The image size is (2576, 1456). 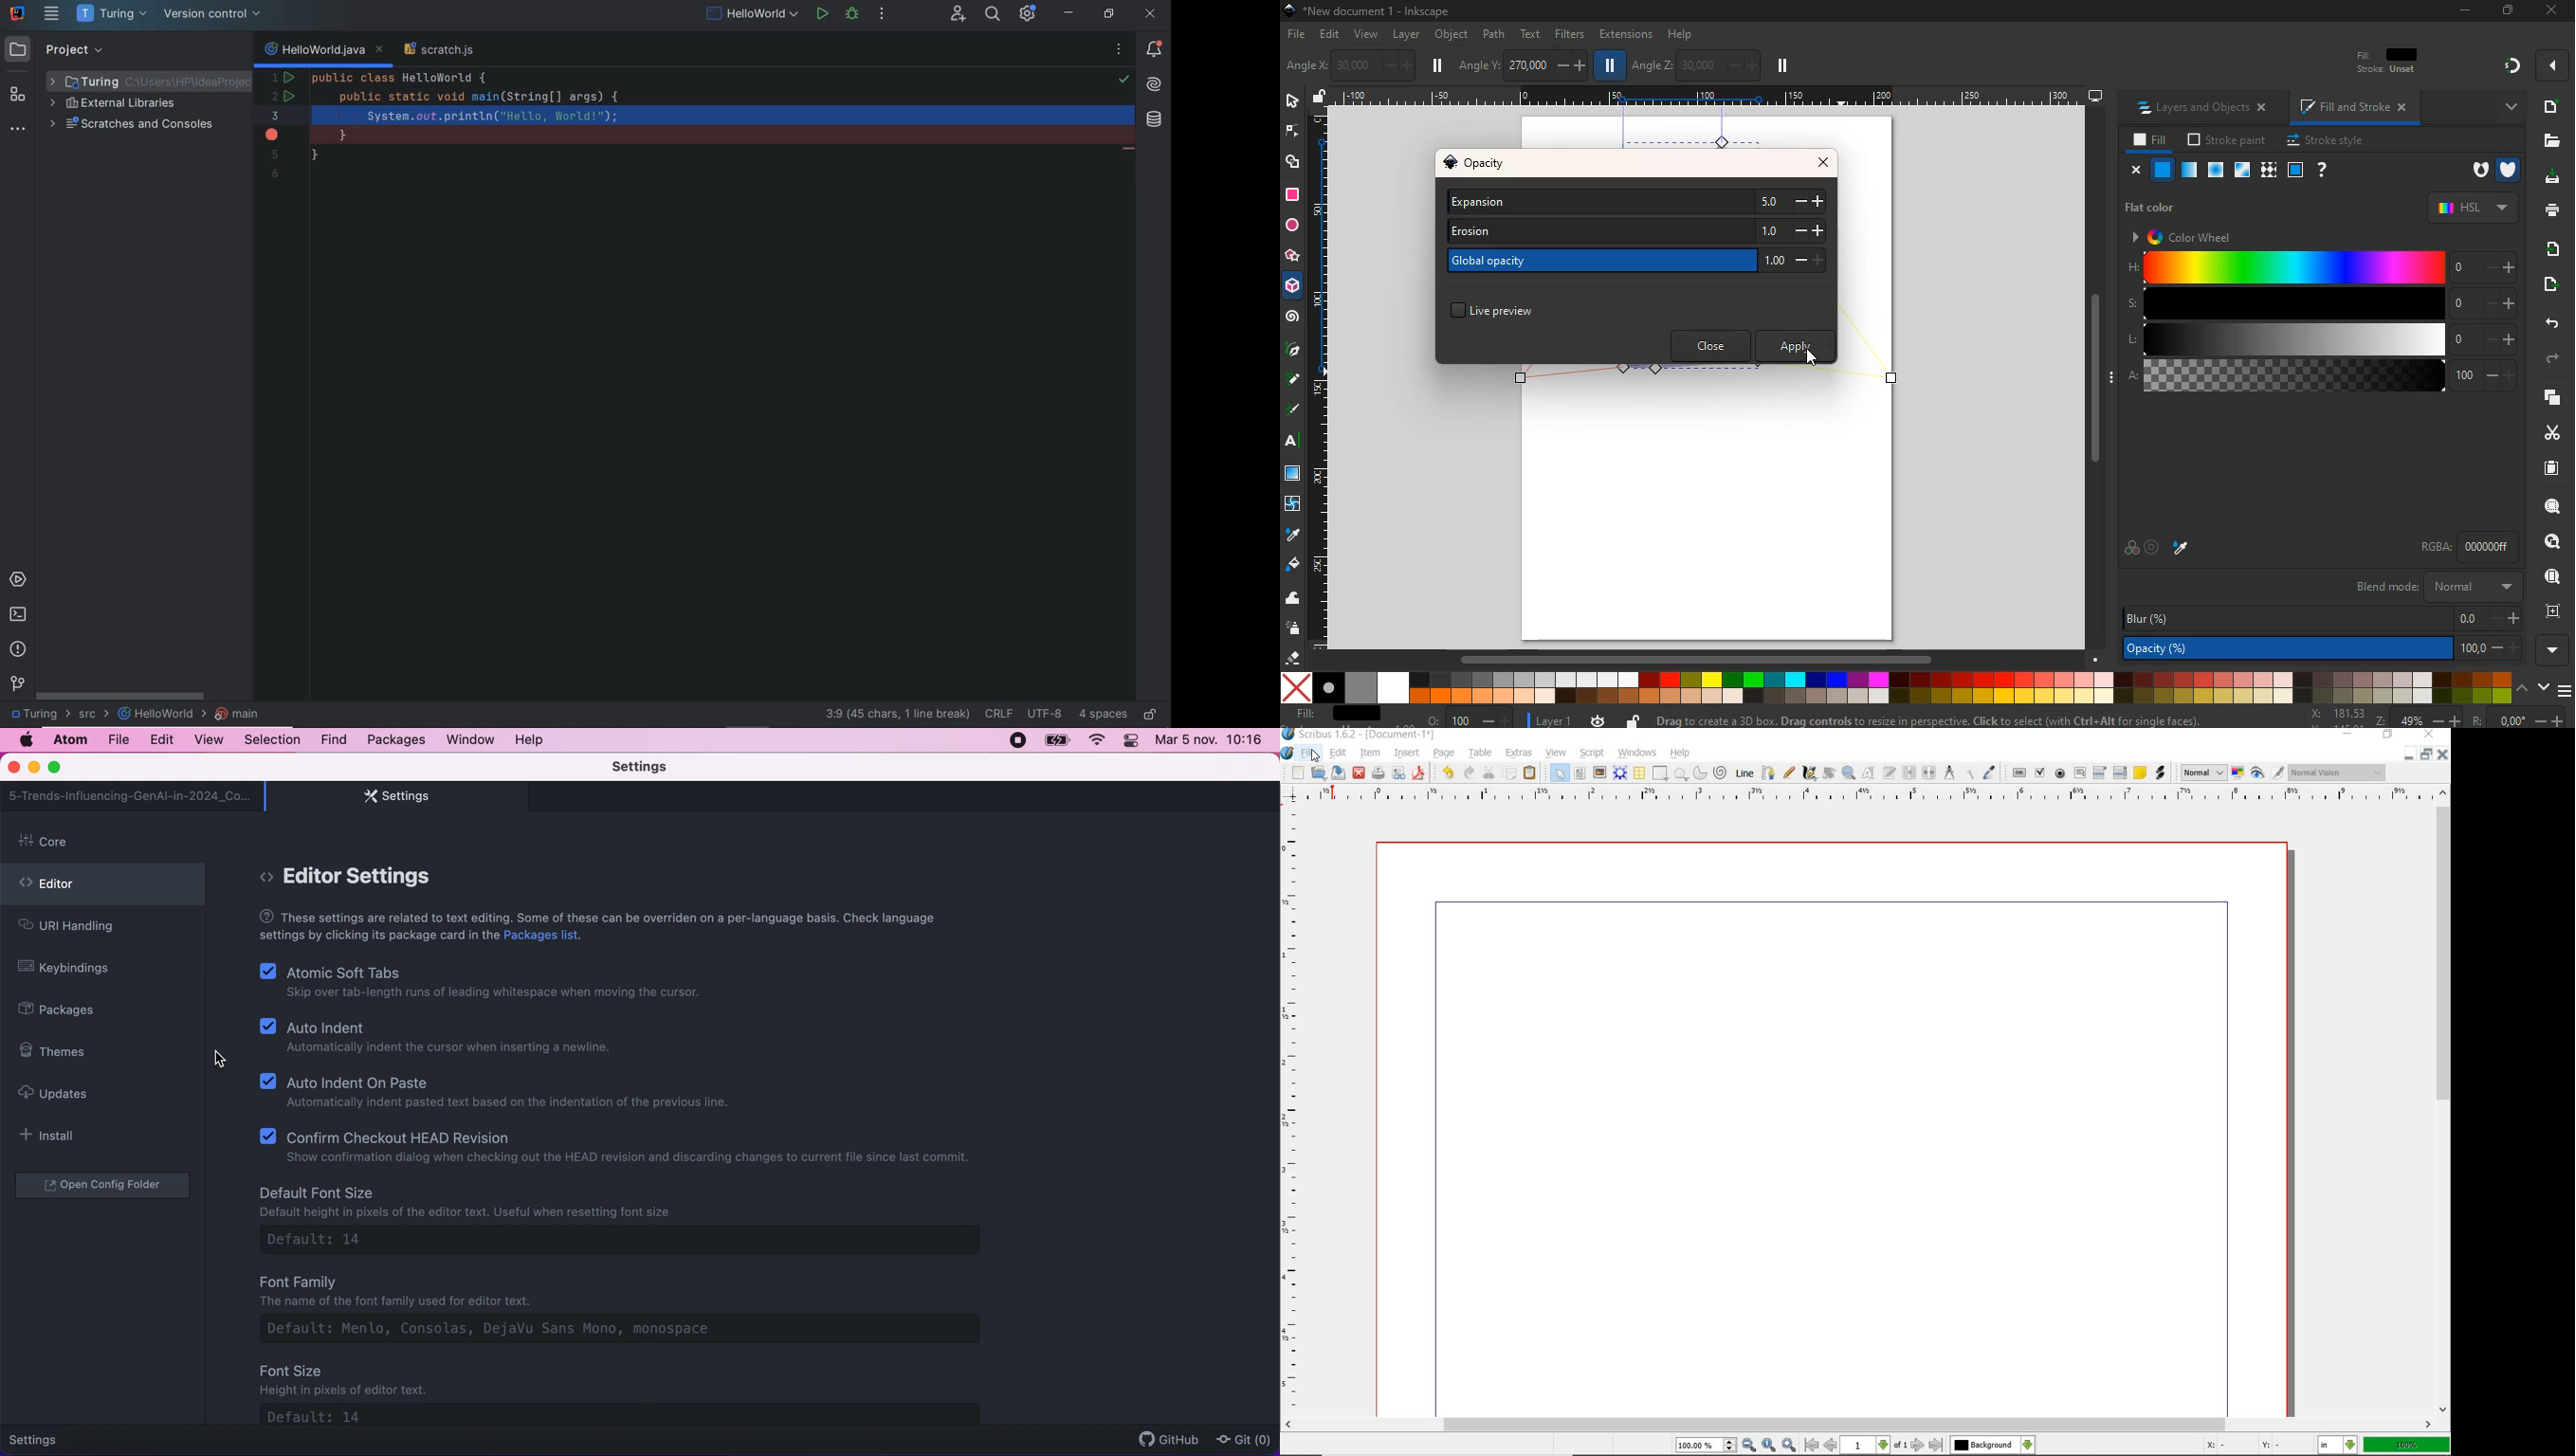 What do you see at coordinates (1869, 772) in the screenshot?
I see `edit contents of frame` at bounding box center [1869, 772].